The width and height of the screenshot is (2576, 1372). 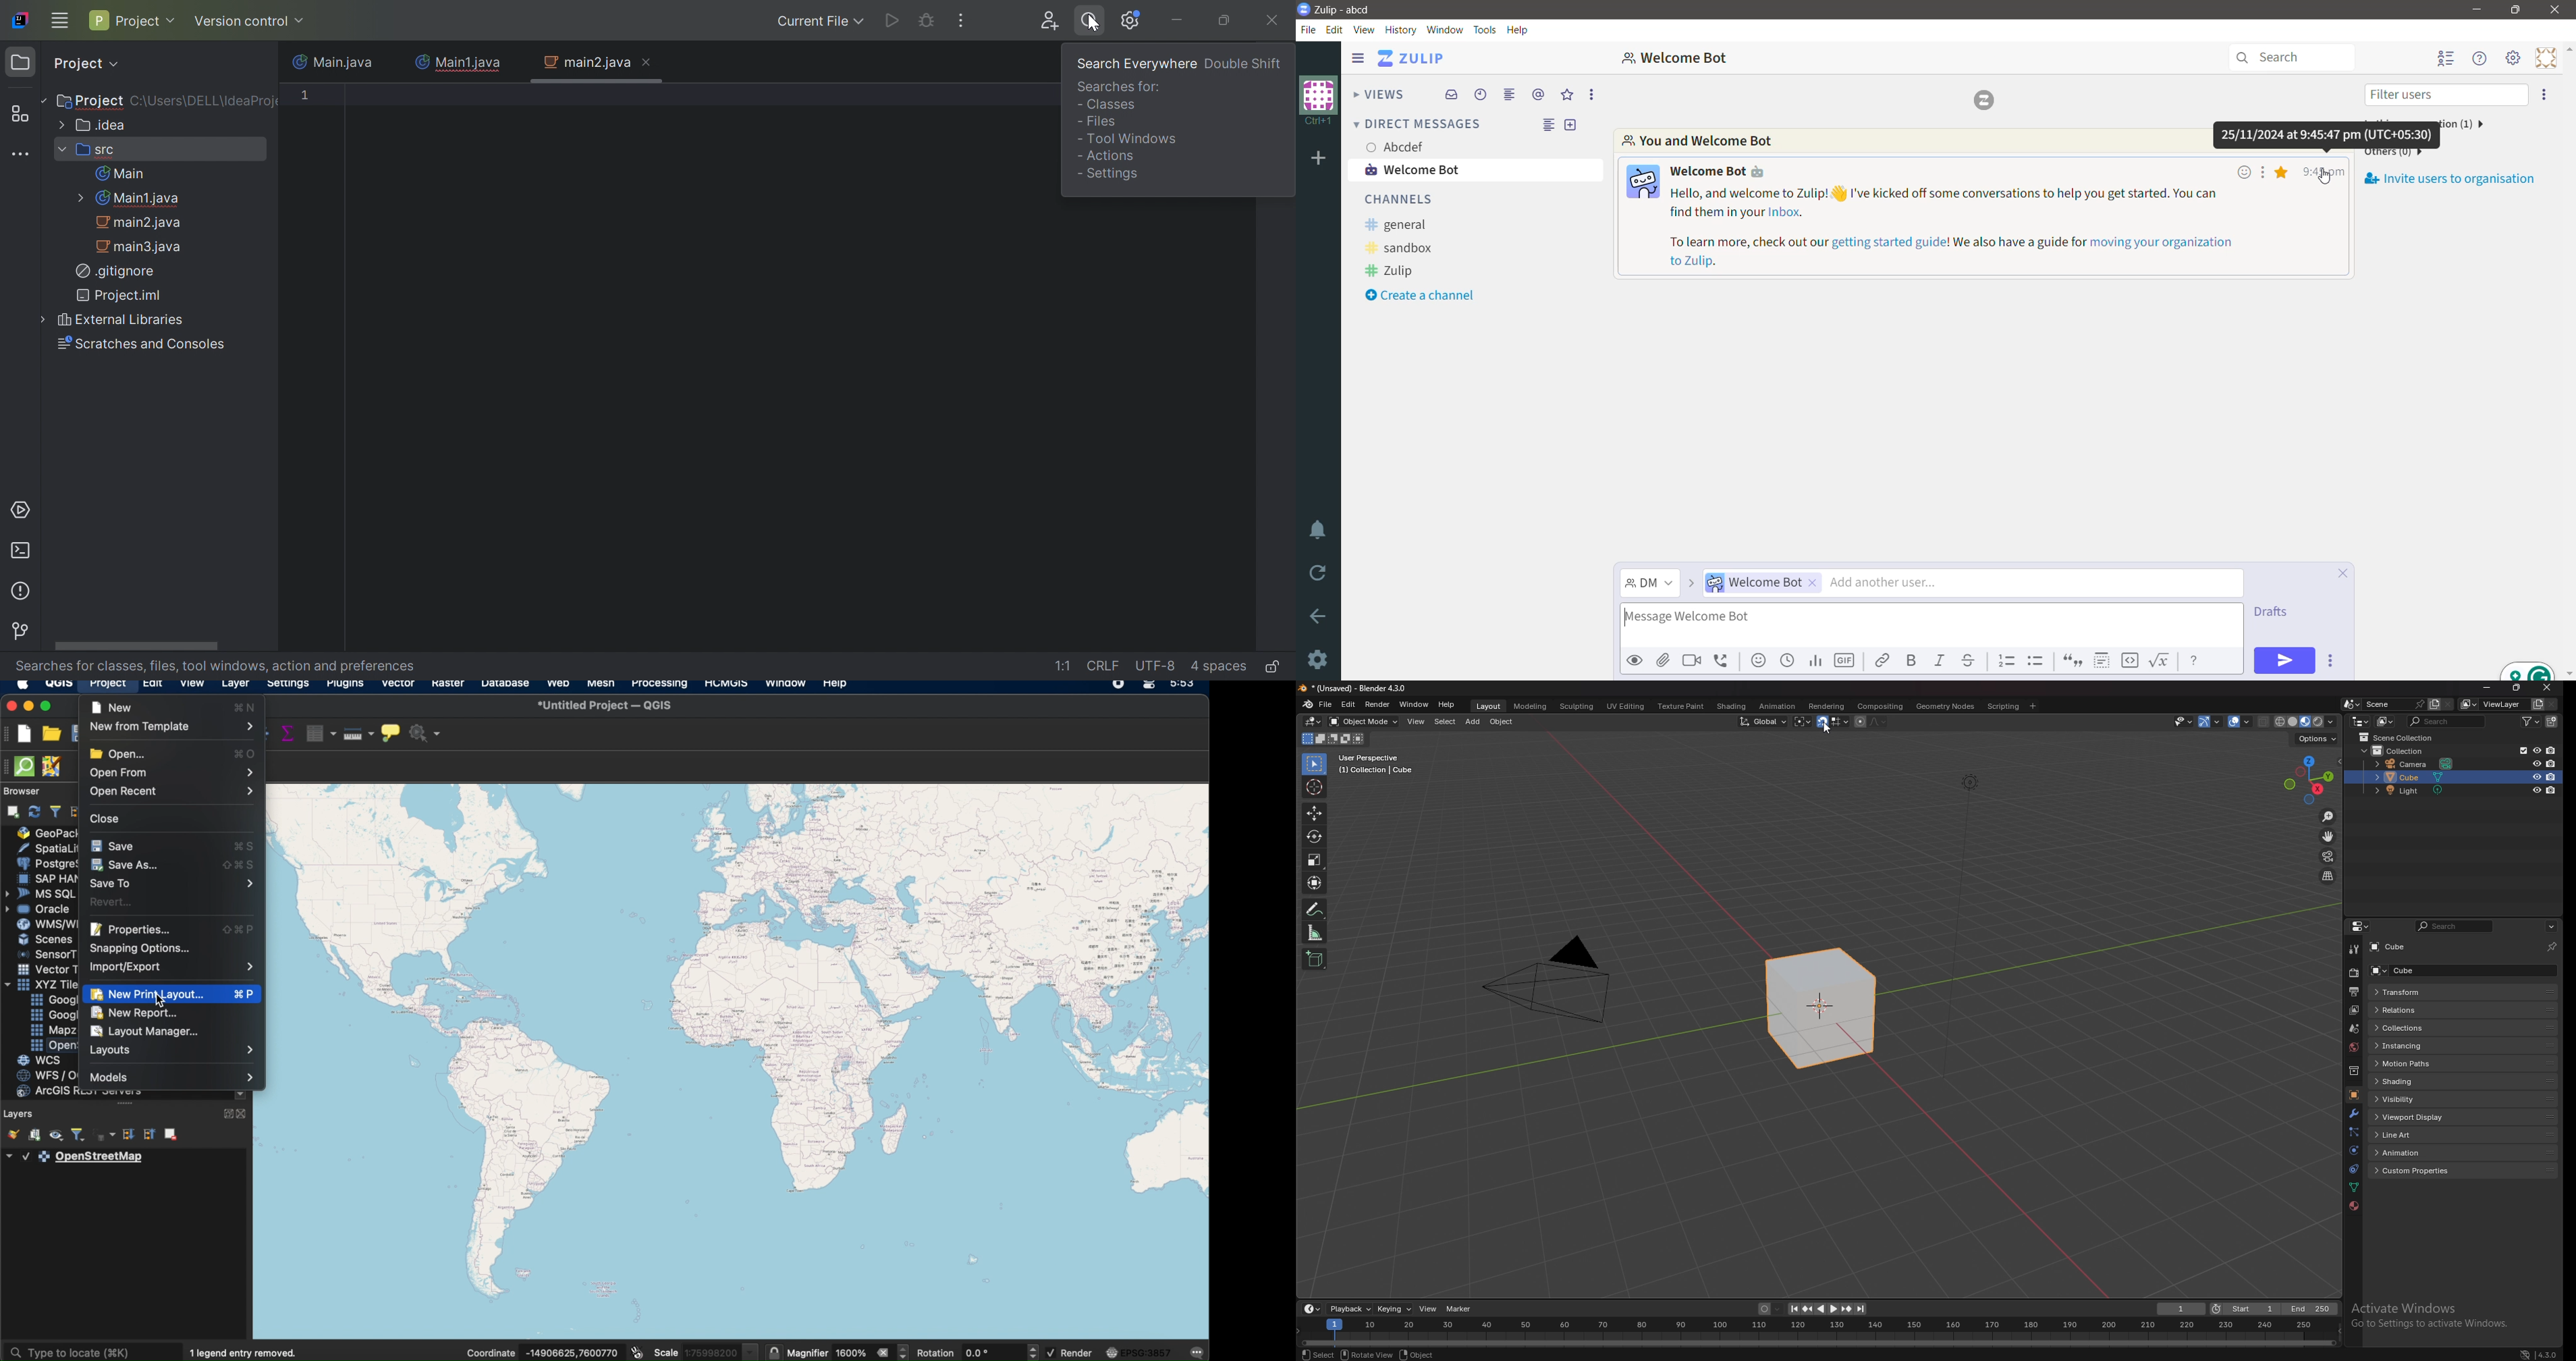 What do you see at coordinates (1489, 706) in the screenshot?
I see `layout` at bounding box center [1489, 706].